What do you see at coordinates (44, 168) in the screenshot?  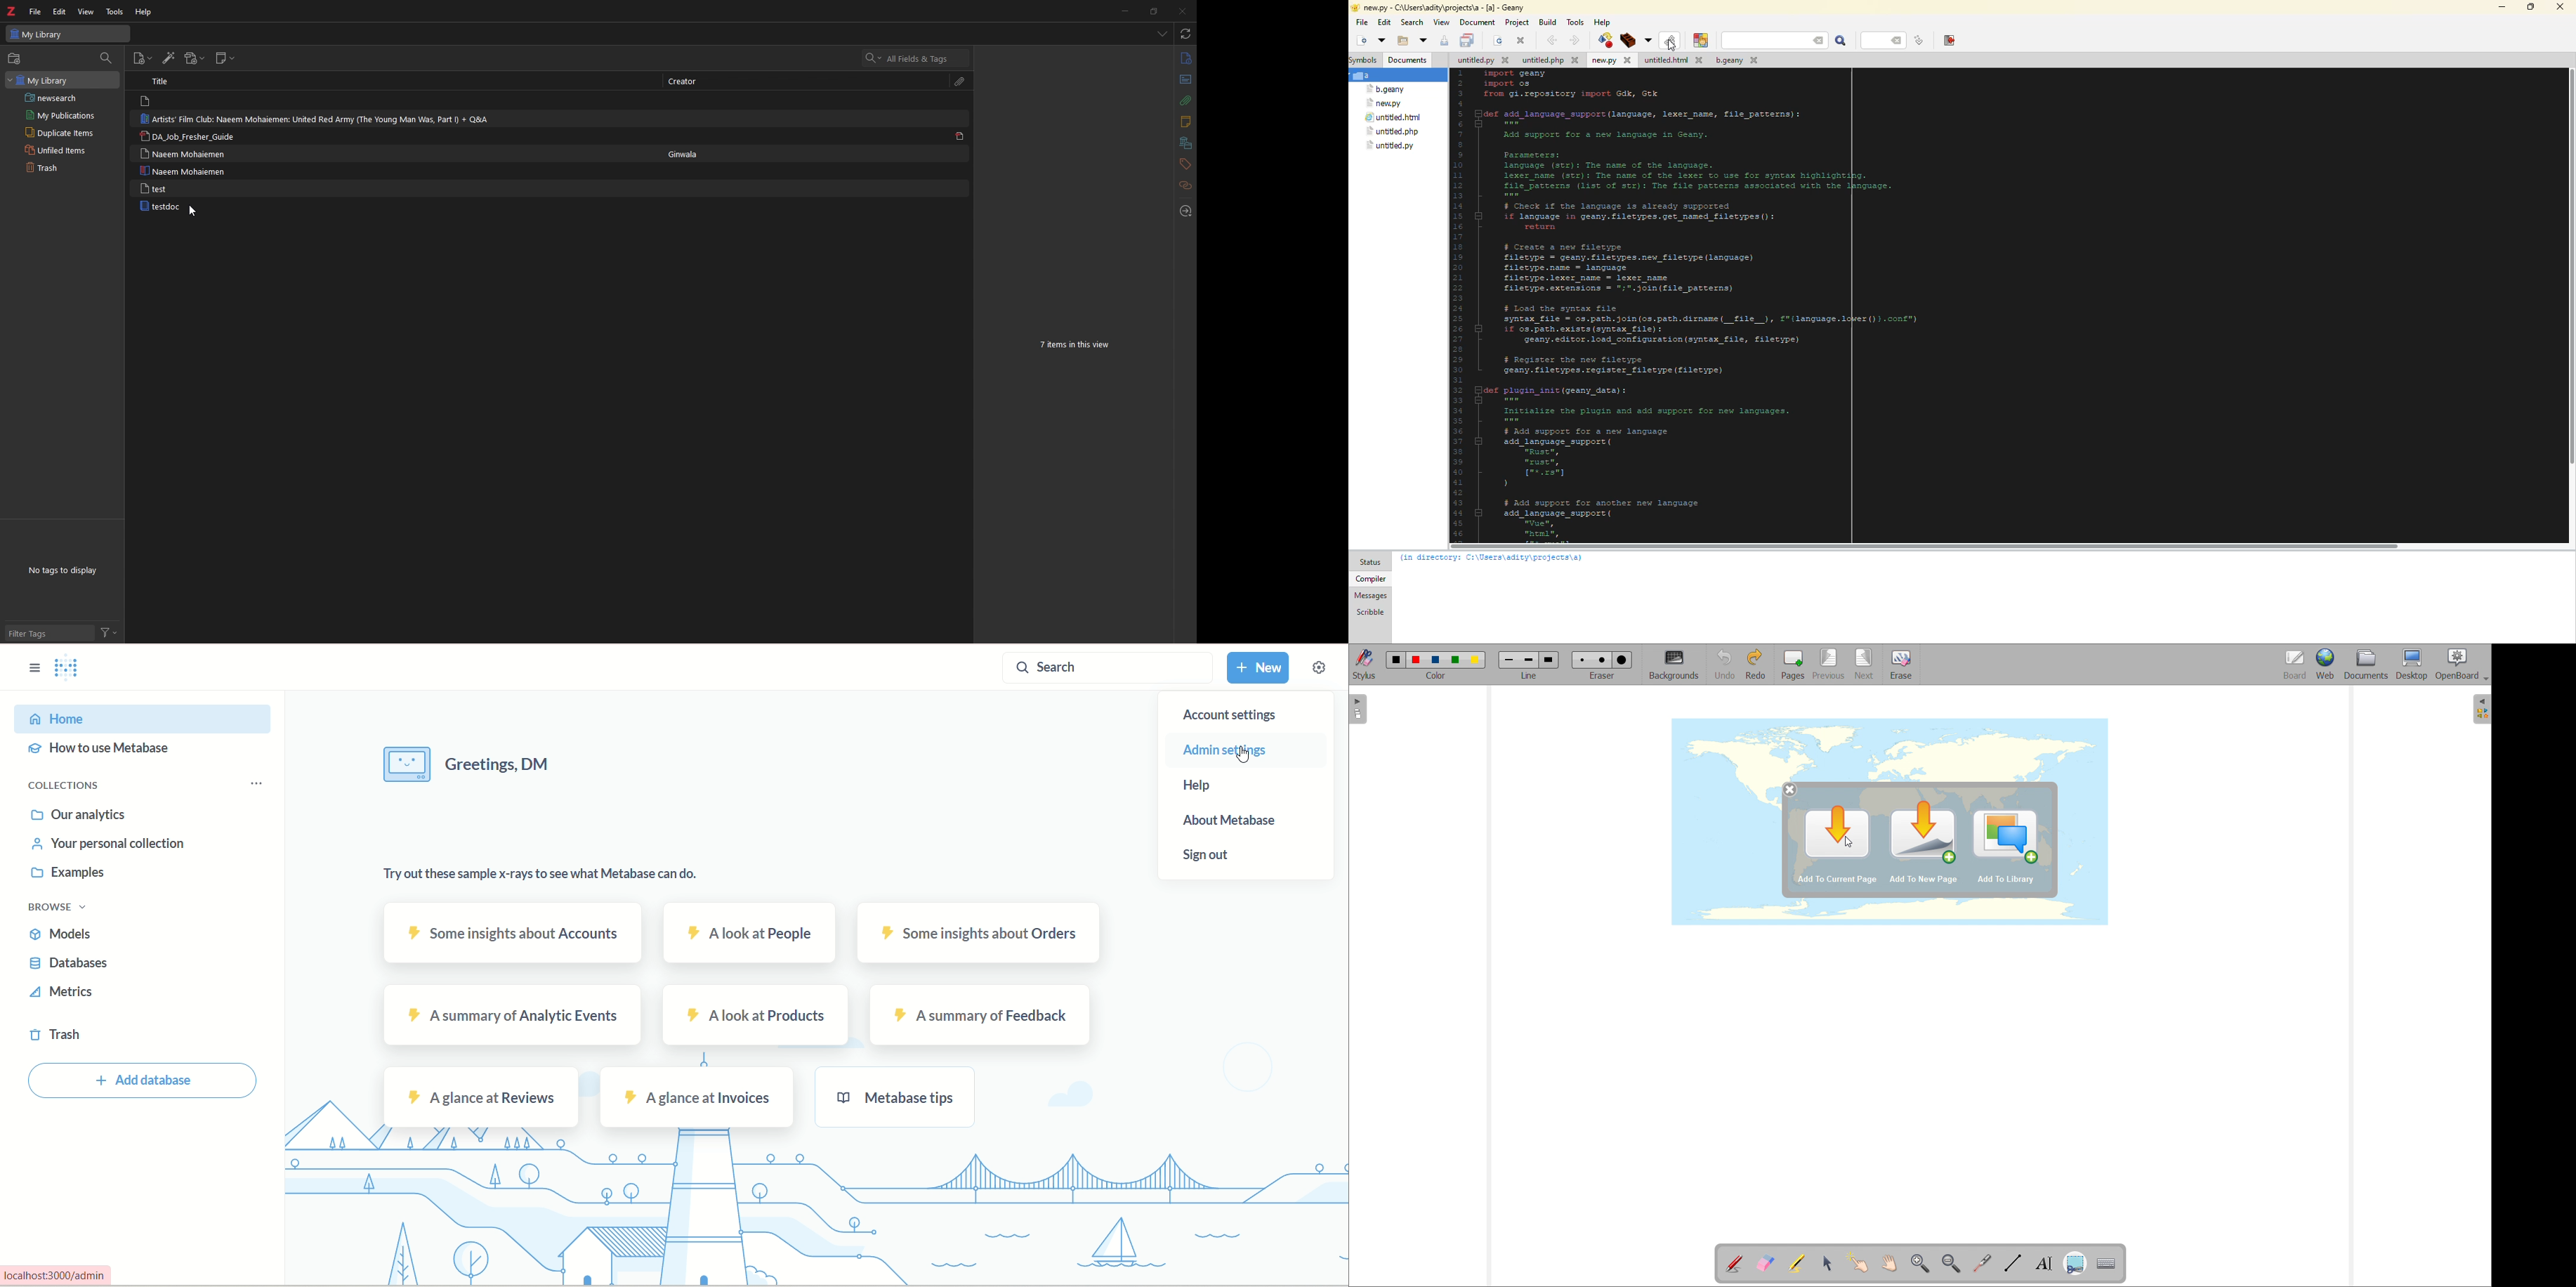 I see `Trash` at bounding box center [44, 168].